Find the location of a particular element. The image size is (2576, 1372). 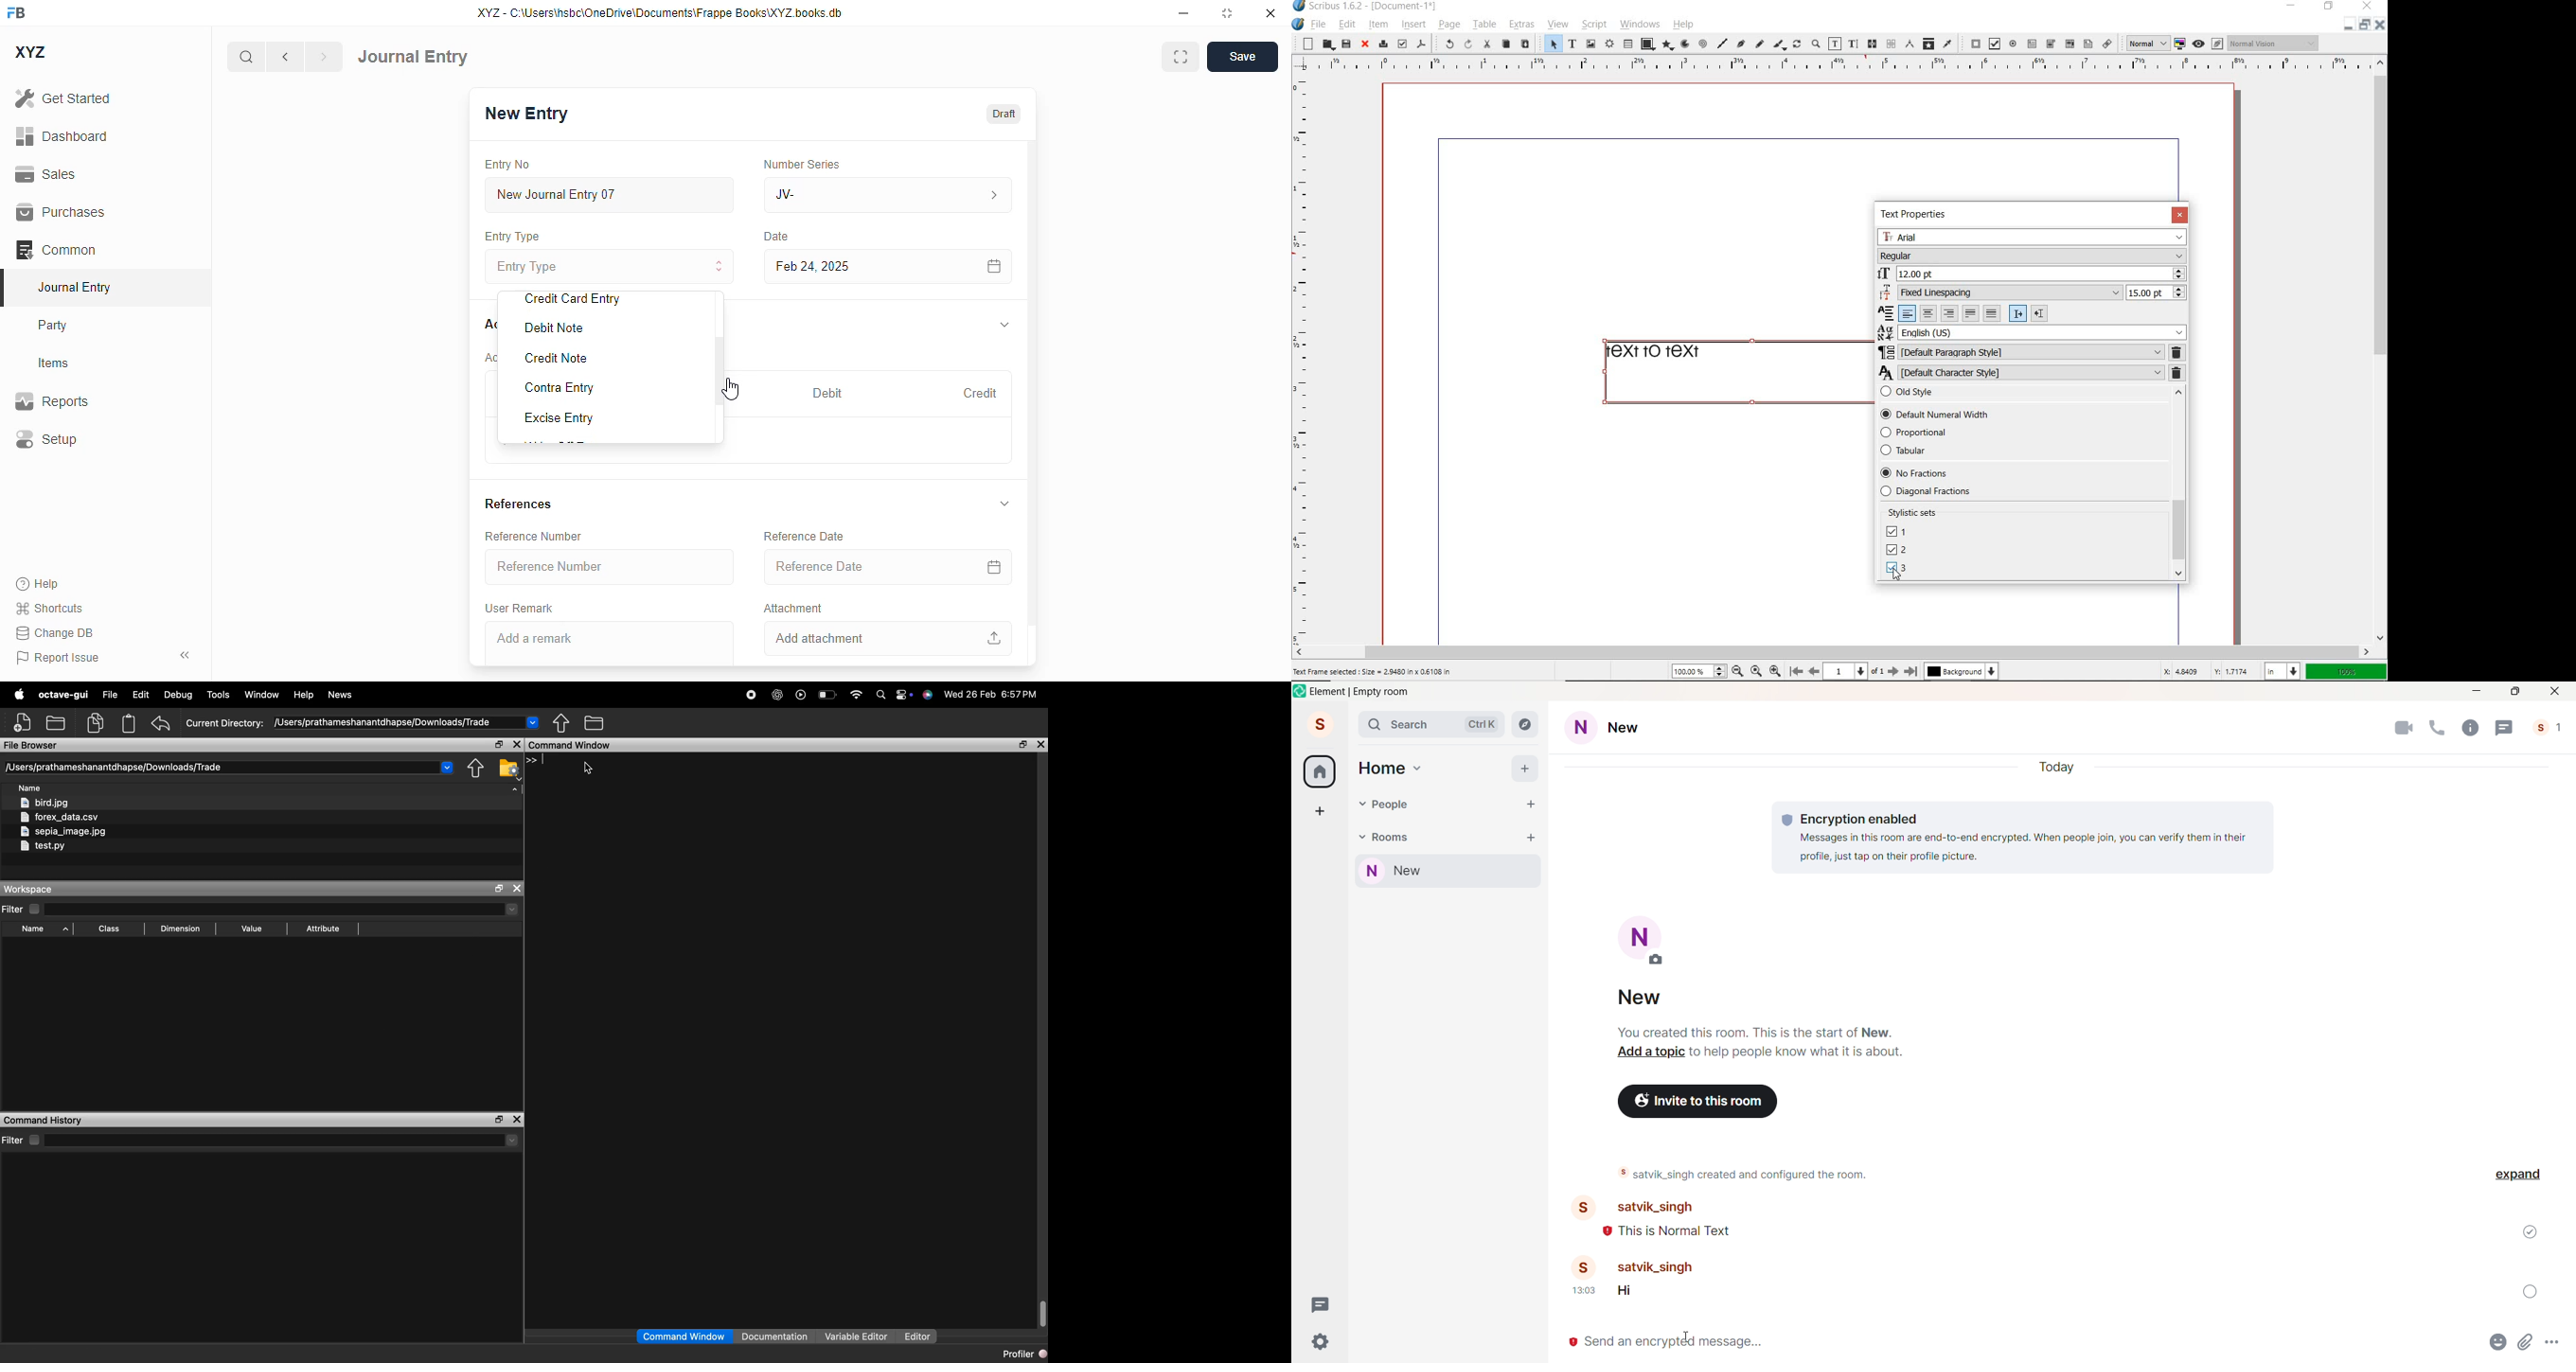

Room Info is located at coordinates (2470, 727).